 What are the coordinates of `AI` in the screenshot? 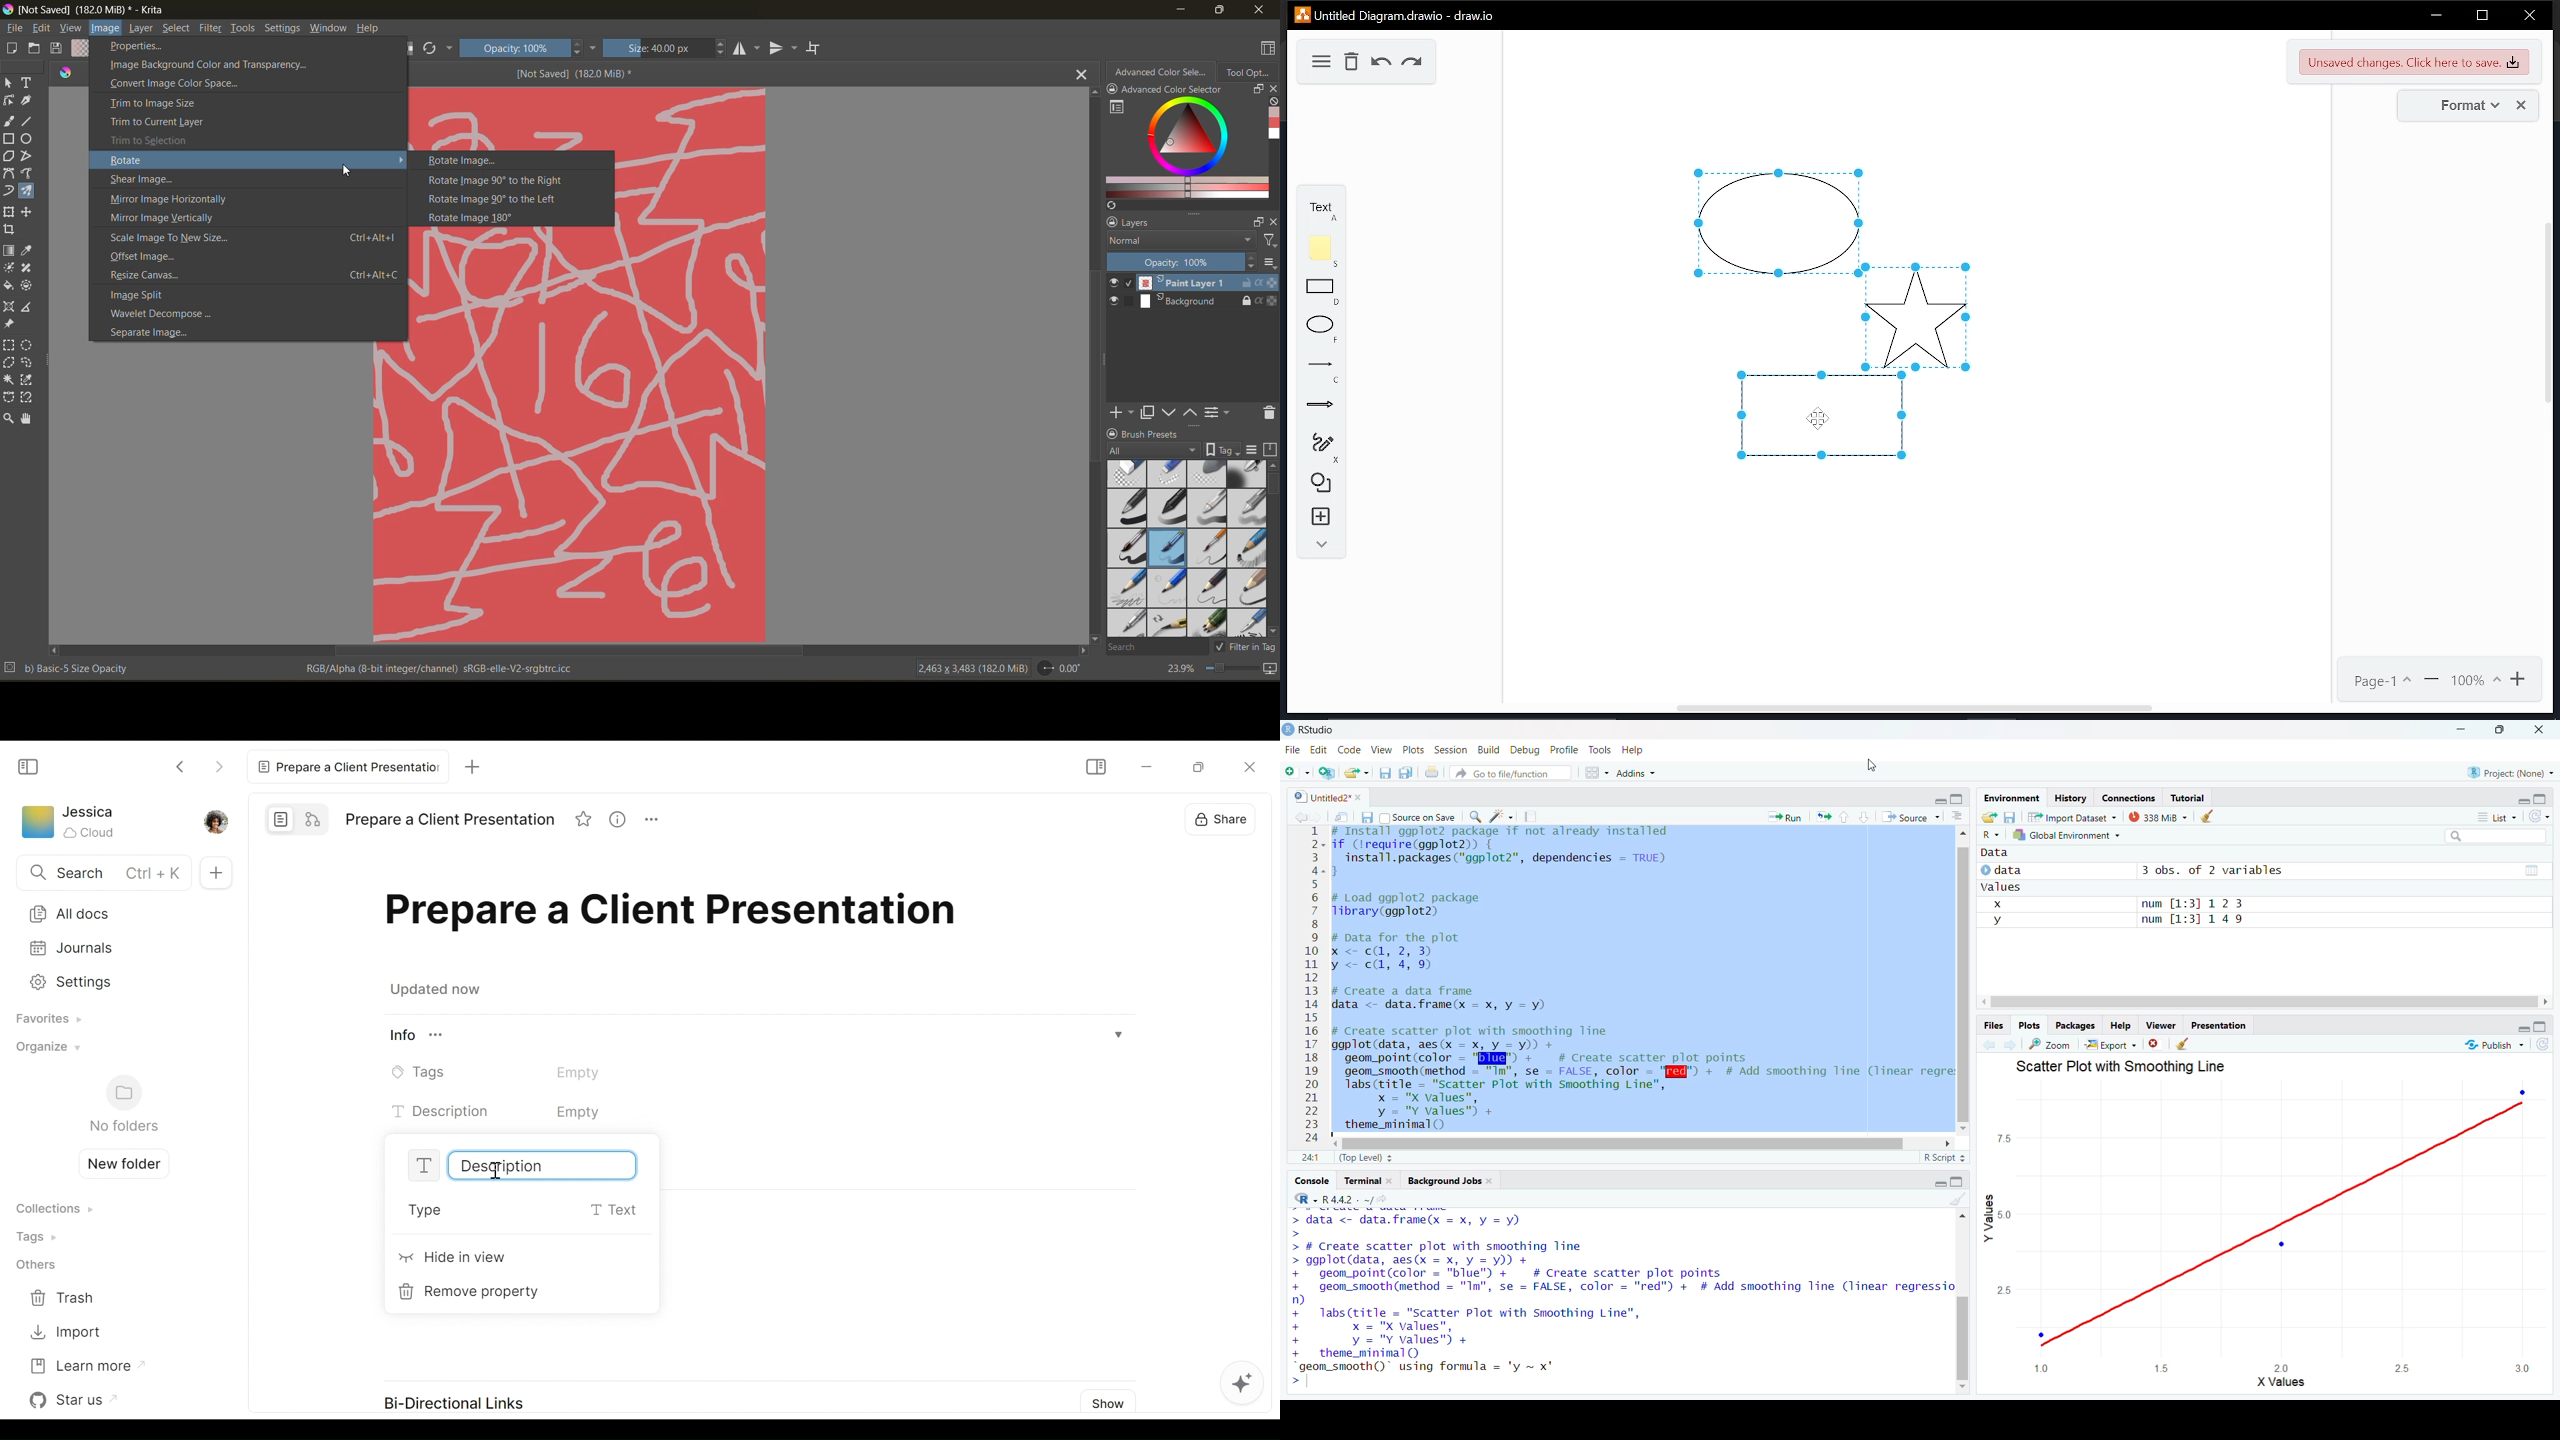 It's located at (1253, 1378).